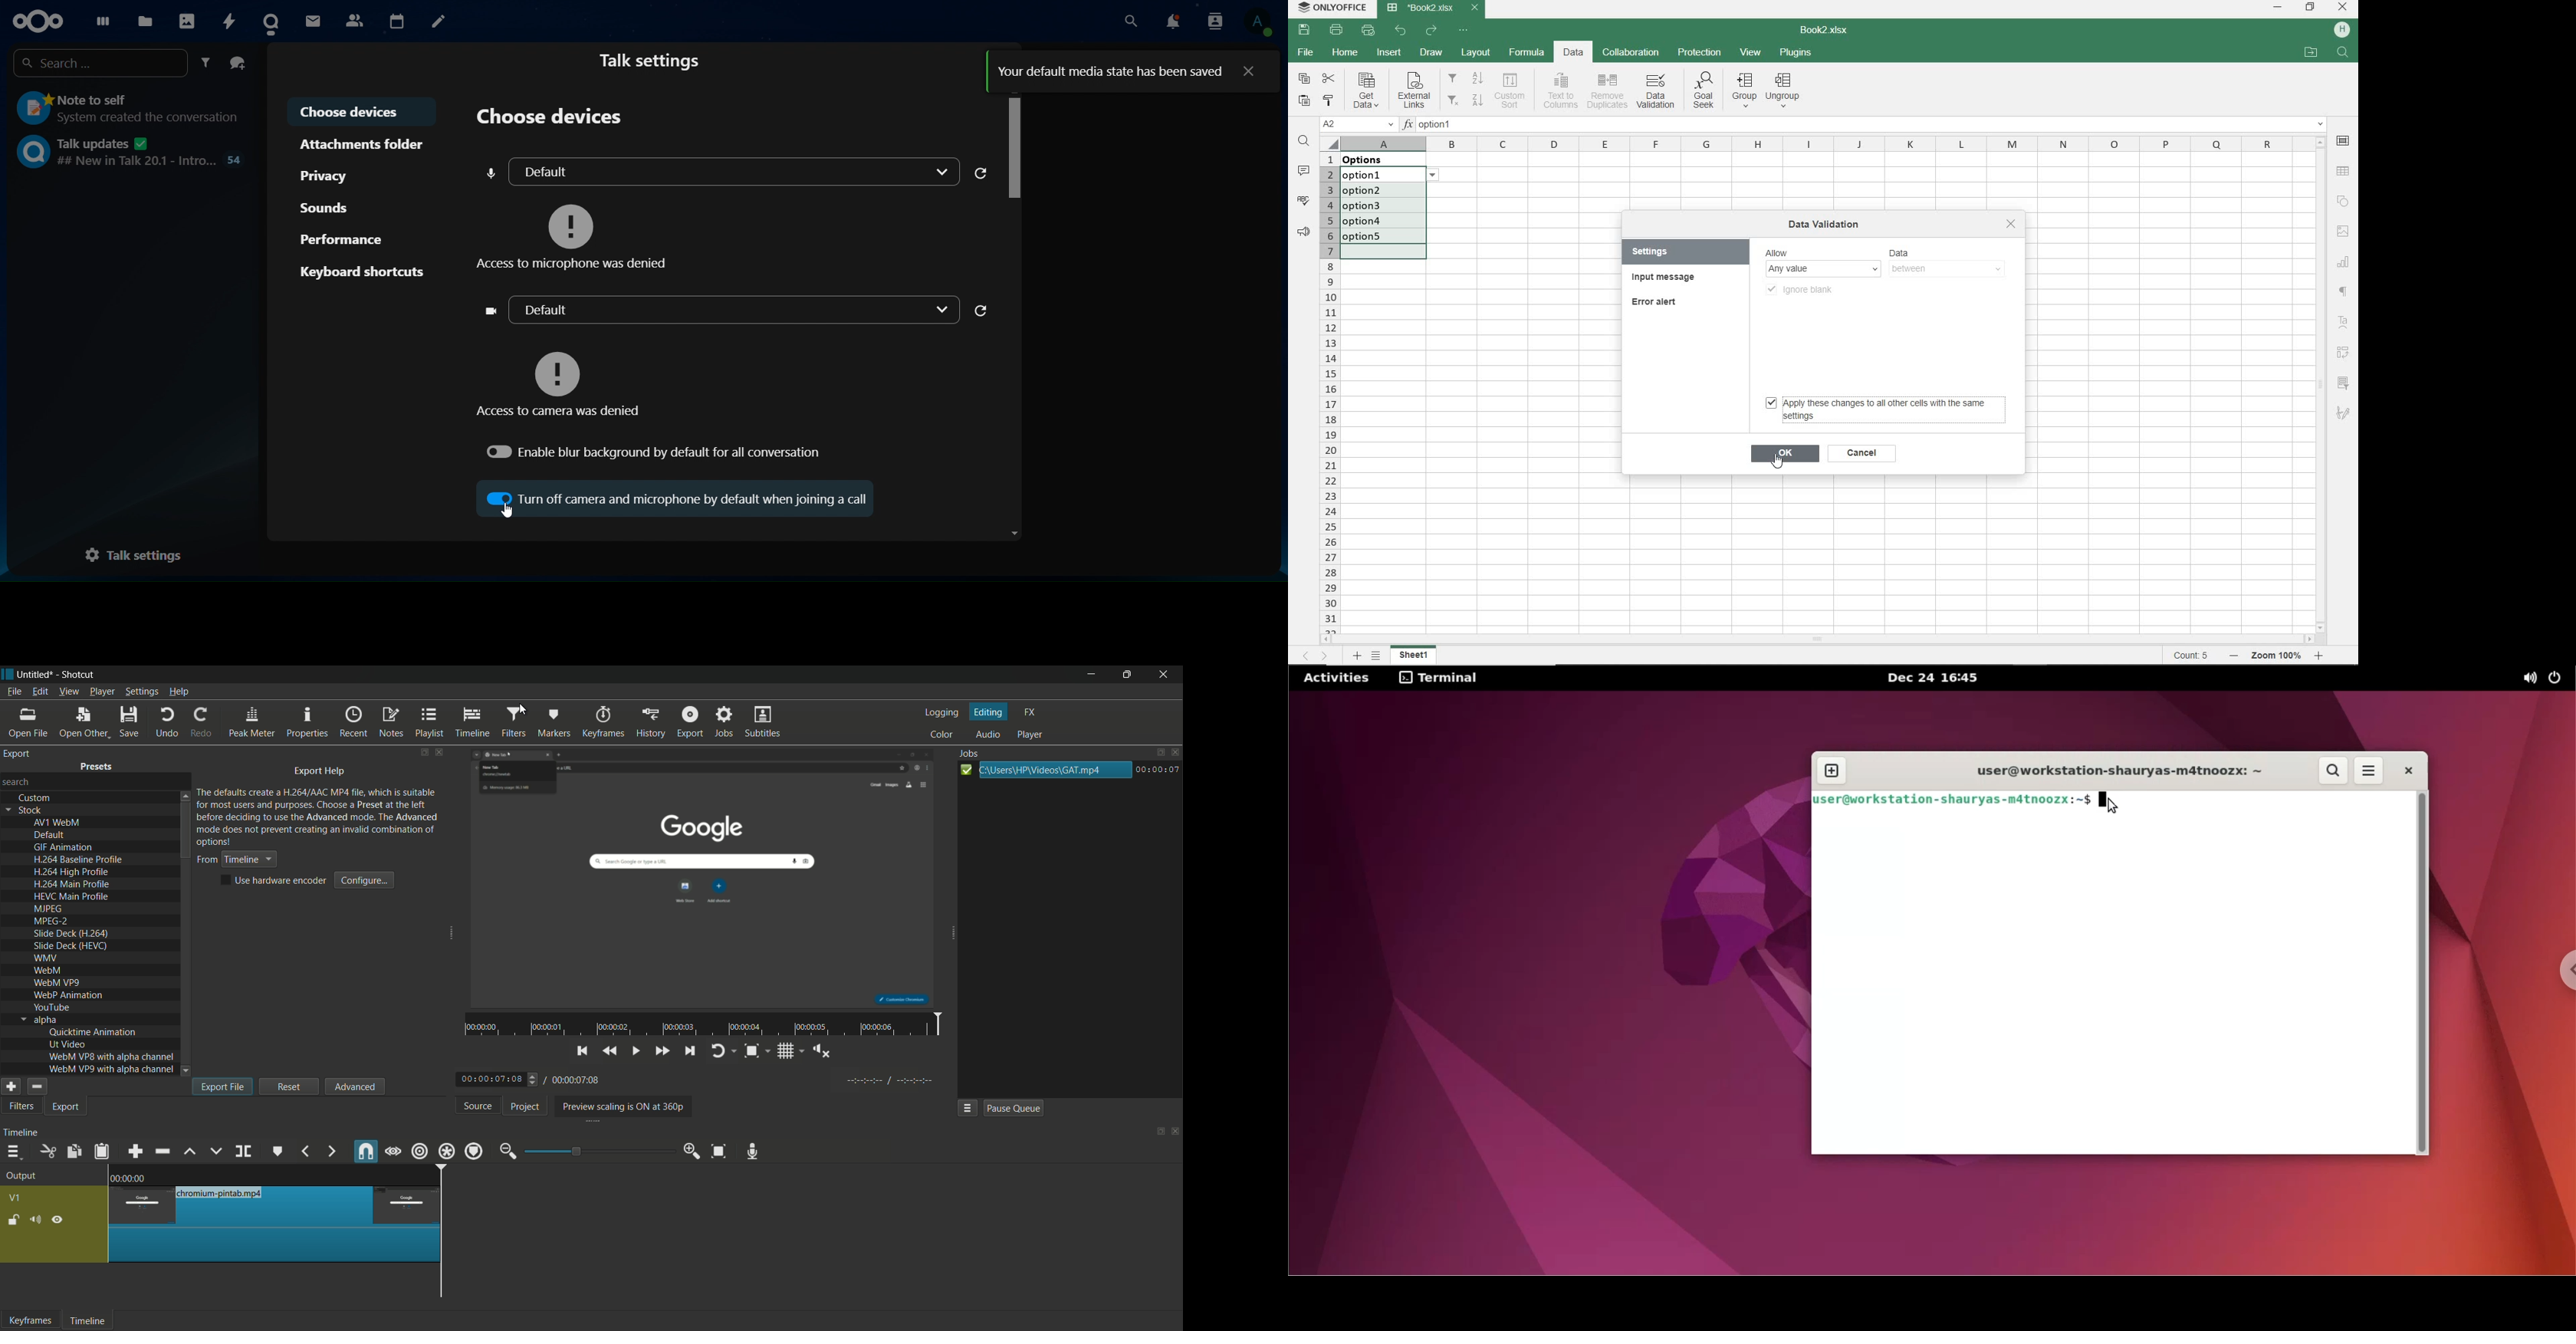  I want to click on CUT, so click(1328, 77).